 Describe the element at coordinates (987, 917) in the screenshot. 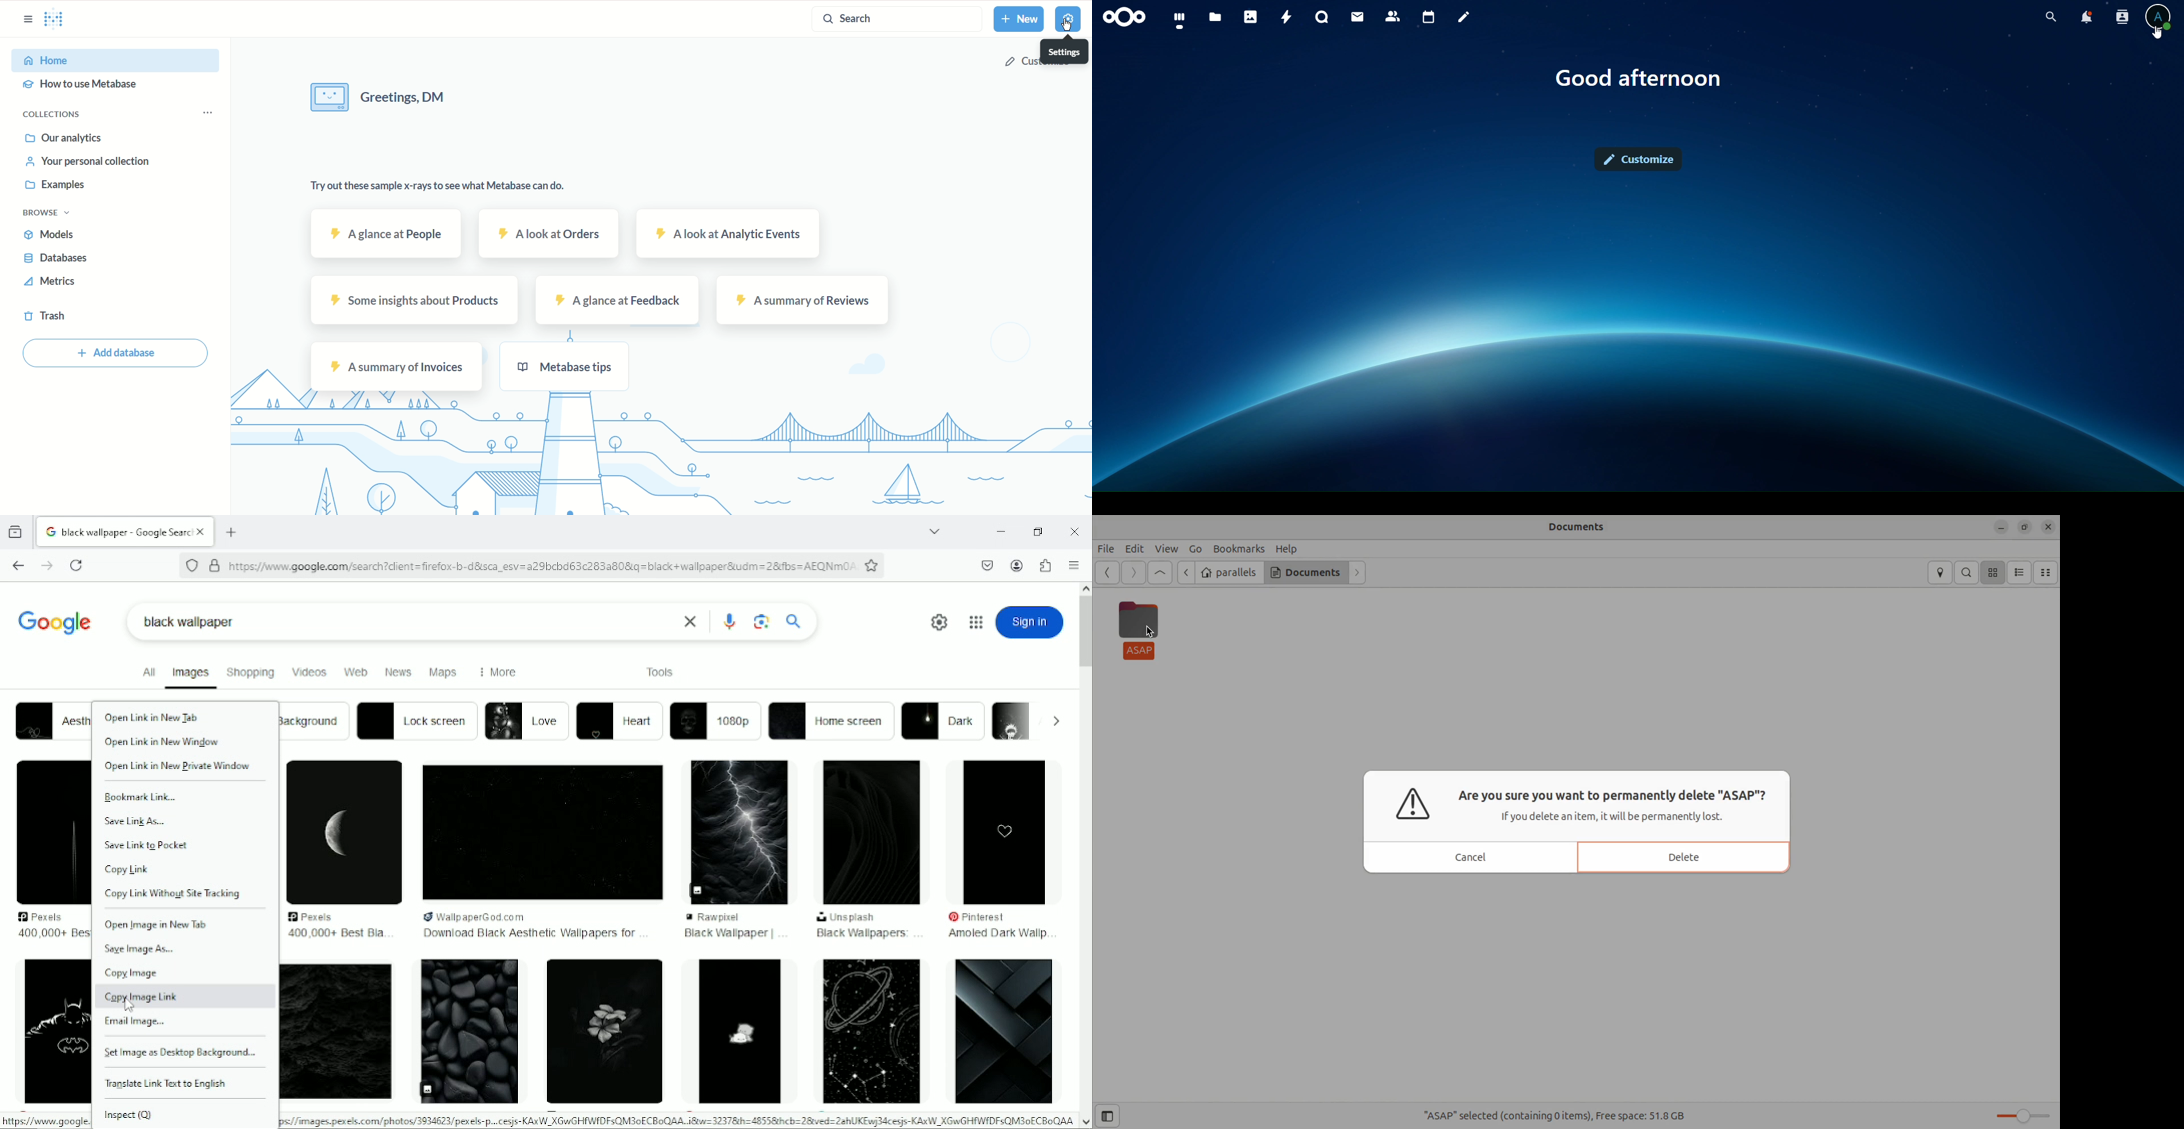

I see `pinterest` at that location.